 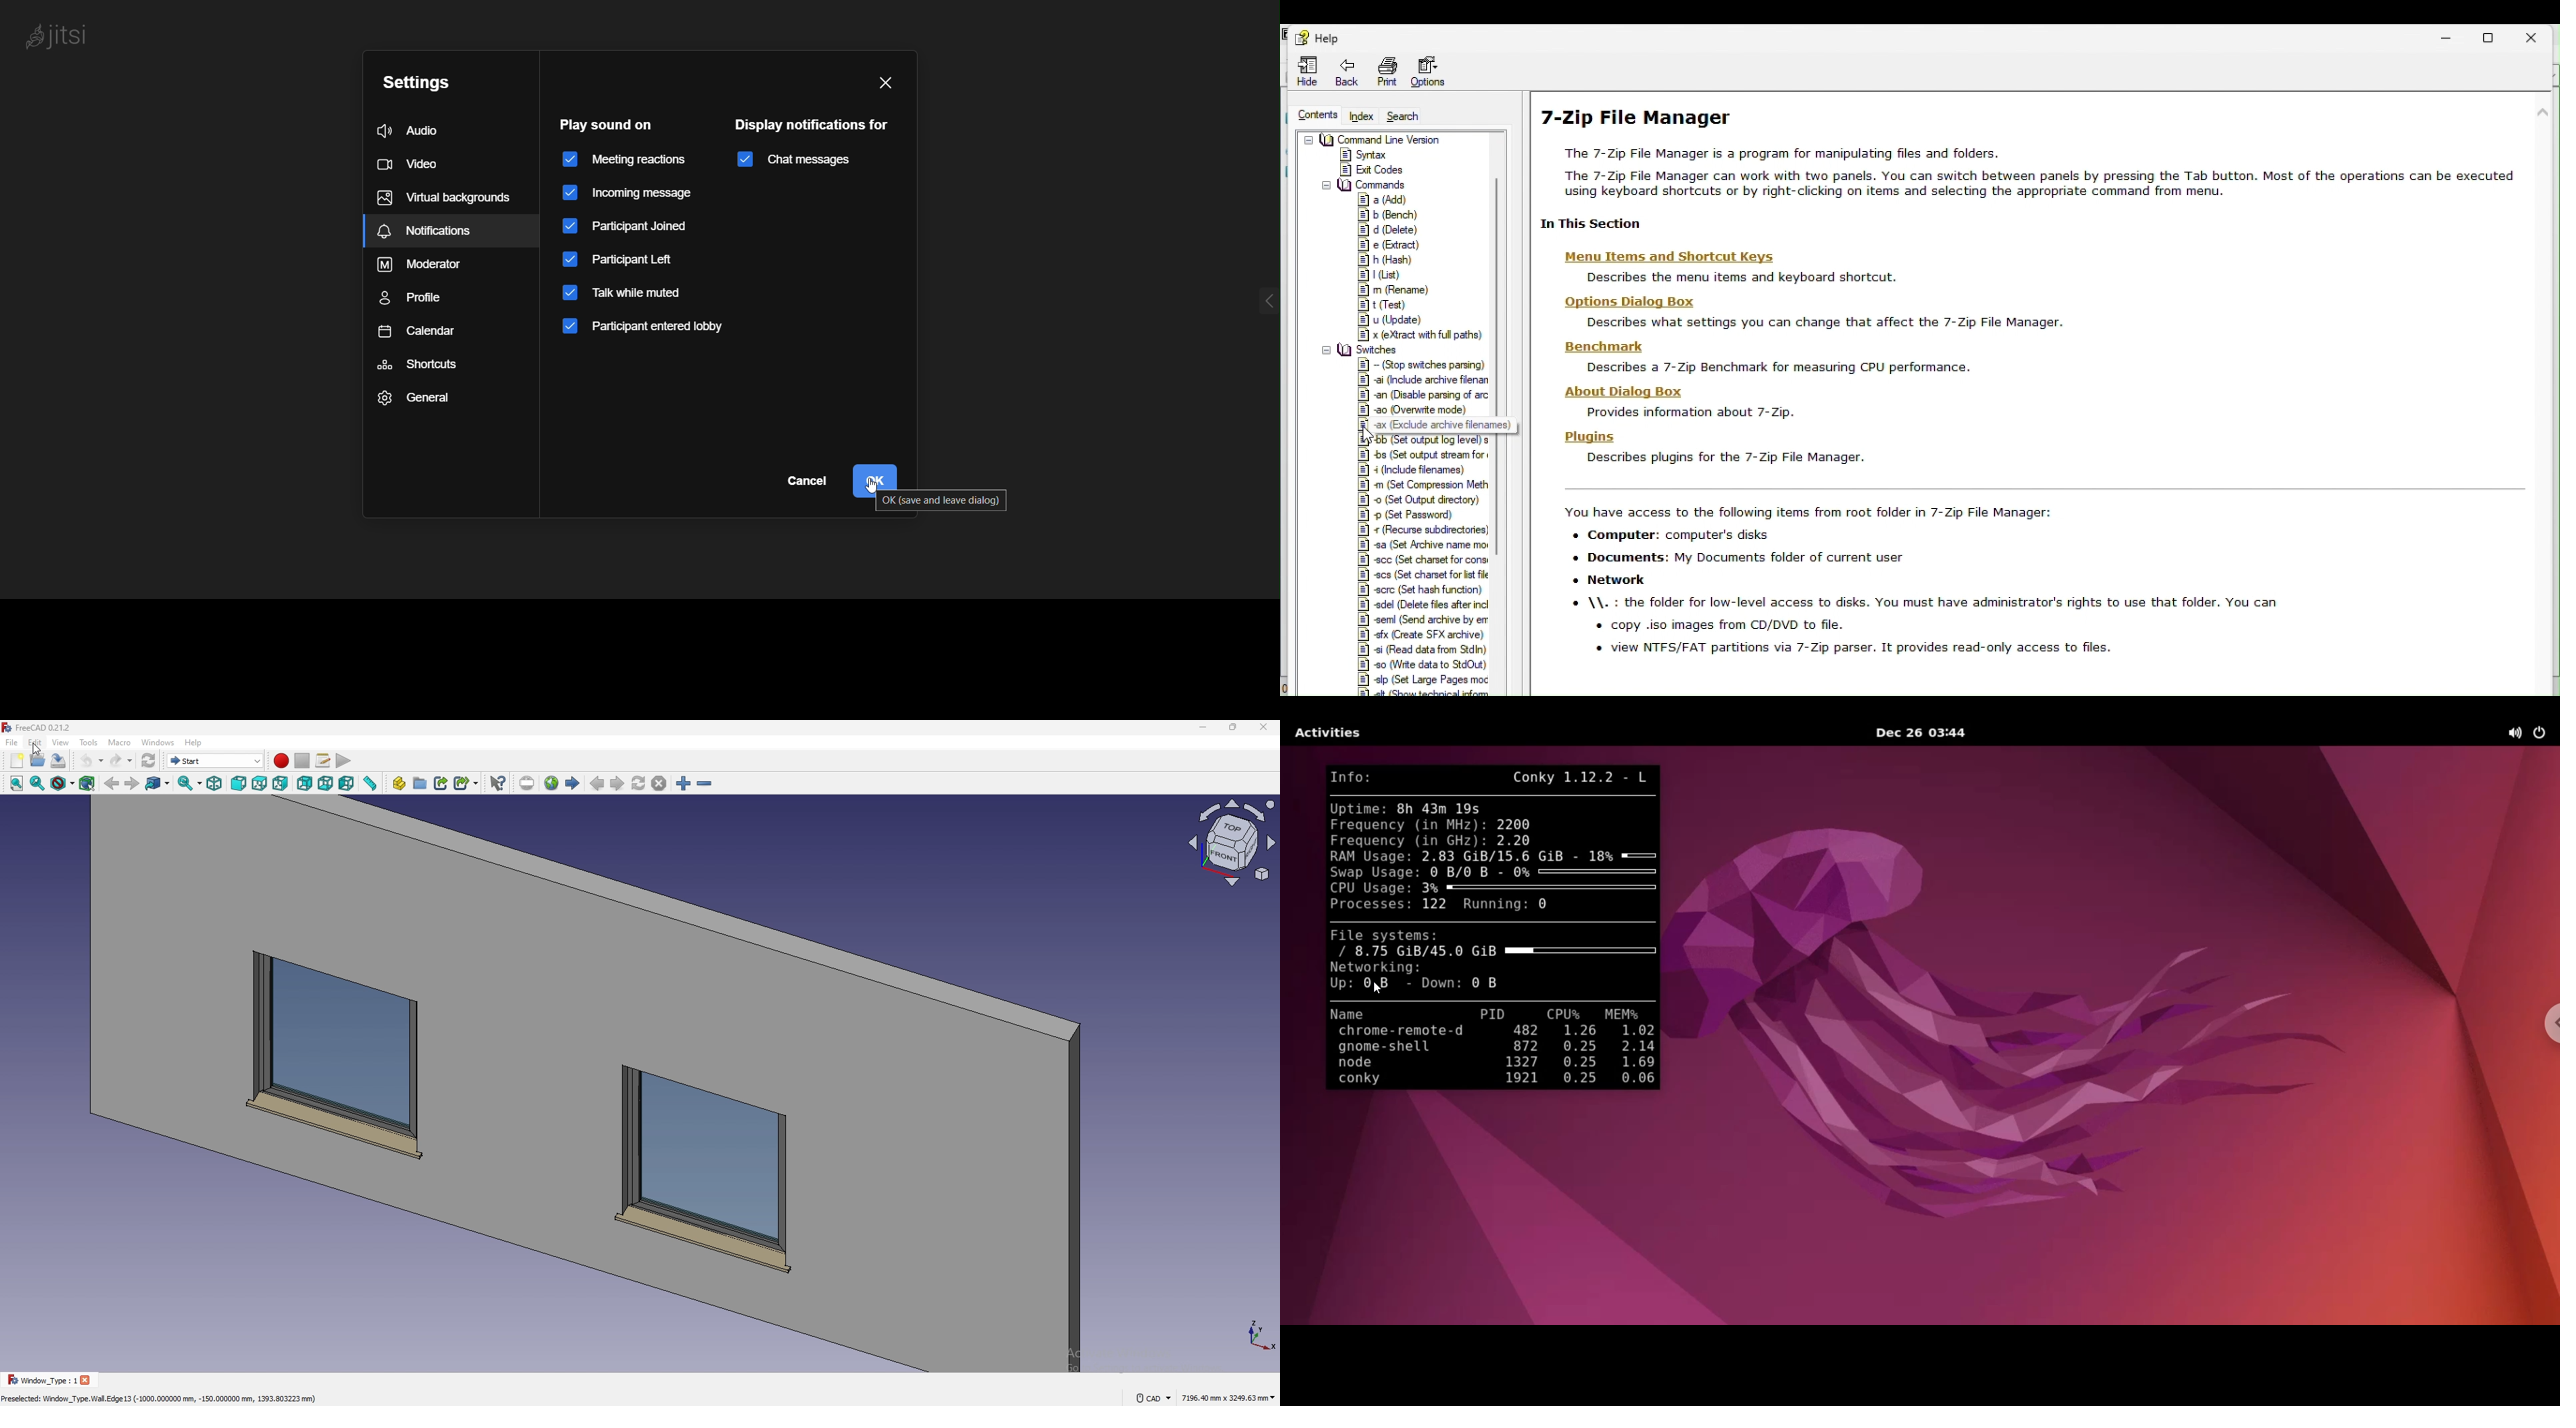 What do you see at coordinates (1632, 302) in the screenshot?
I see `Hons Di:` at bounding box center [1632, 302].